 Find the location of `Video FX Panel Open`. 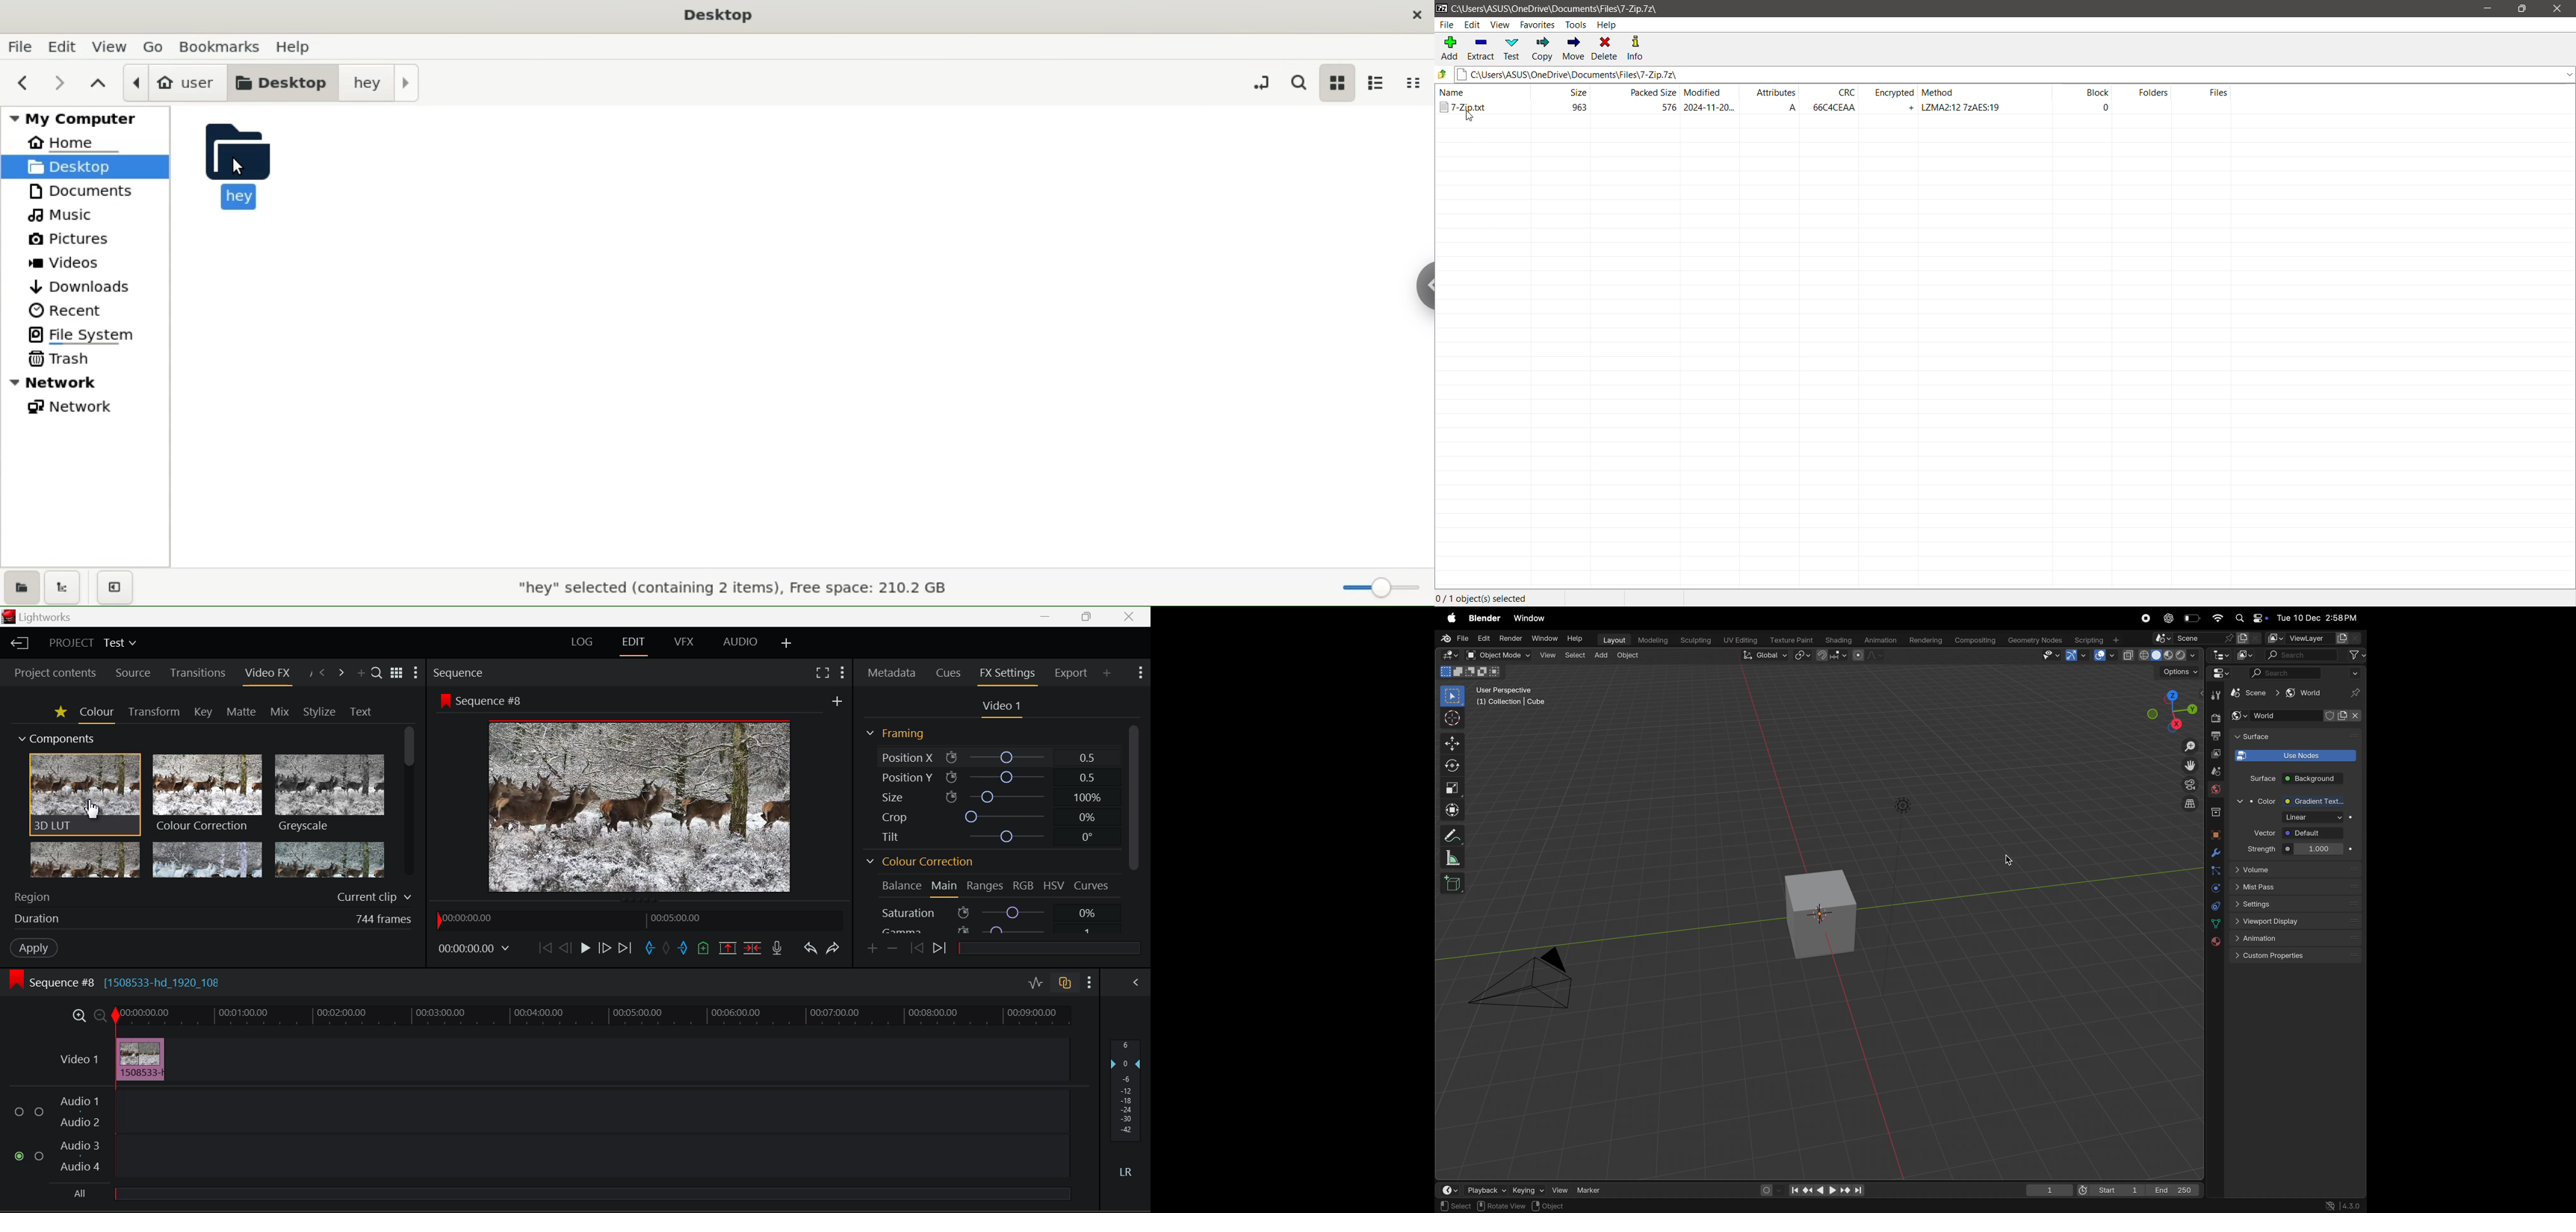

Video FX Panel Open is located at coordinates (269, 675).